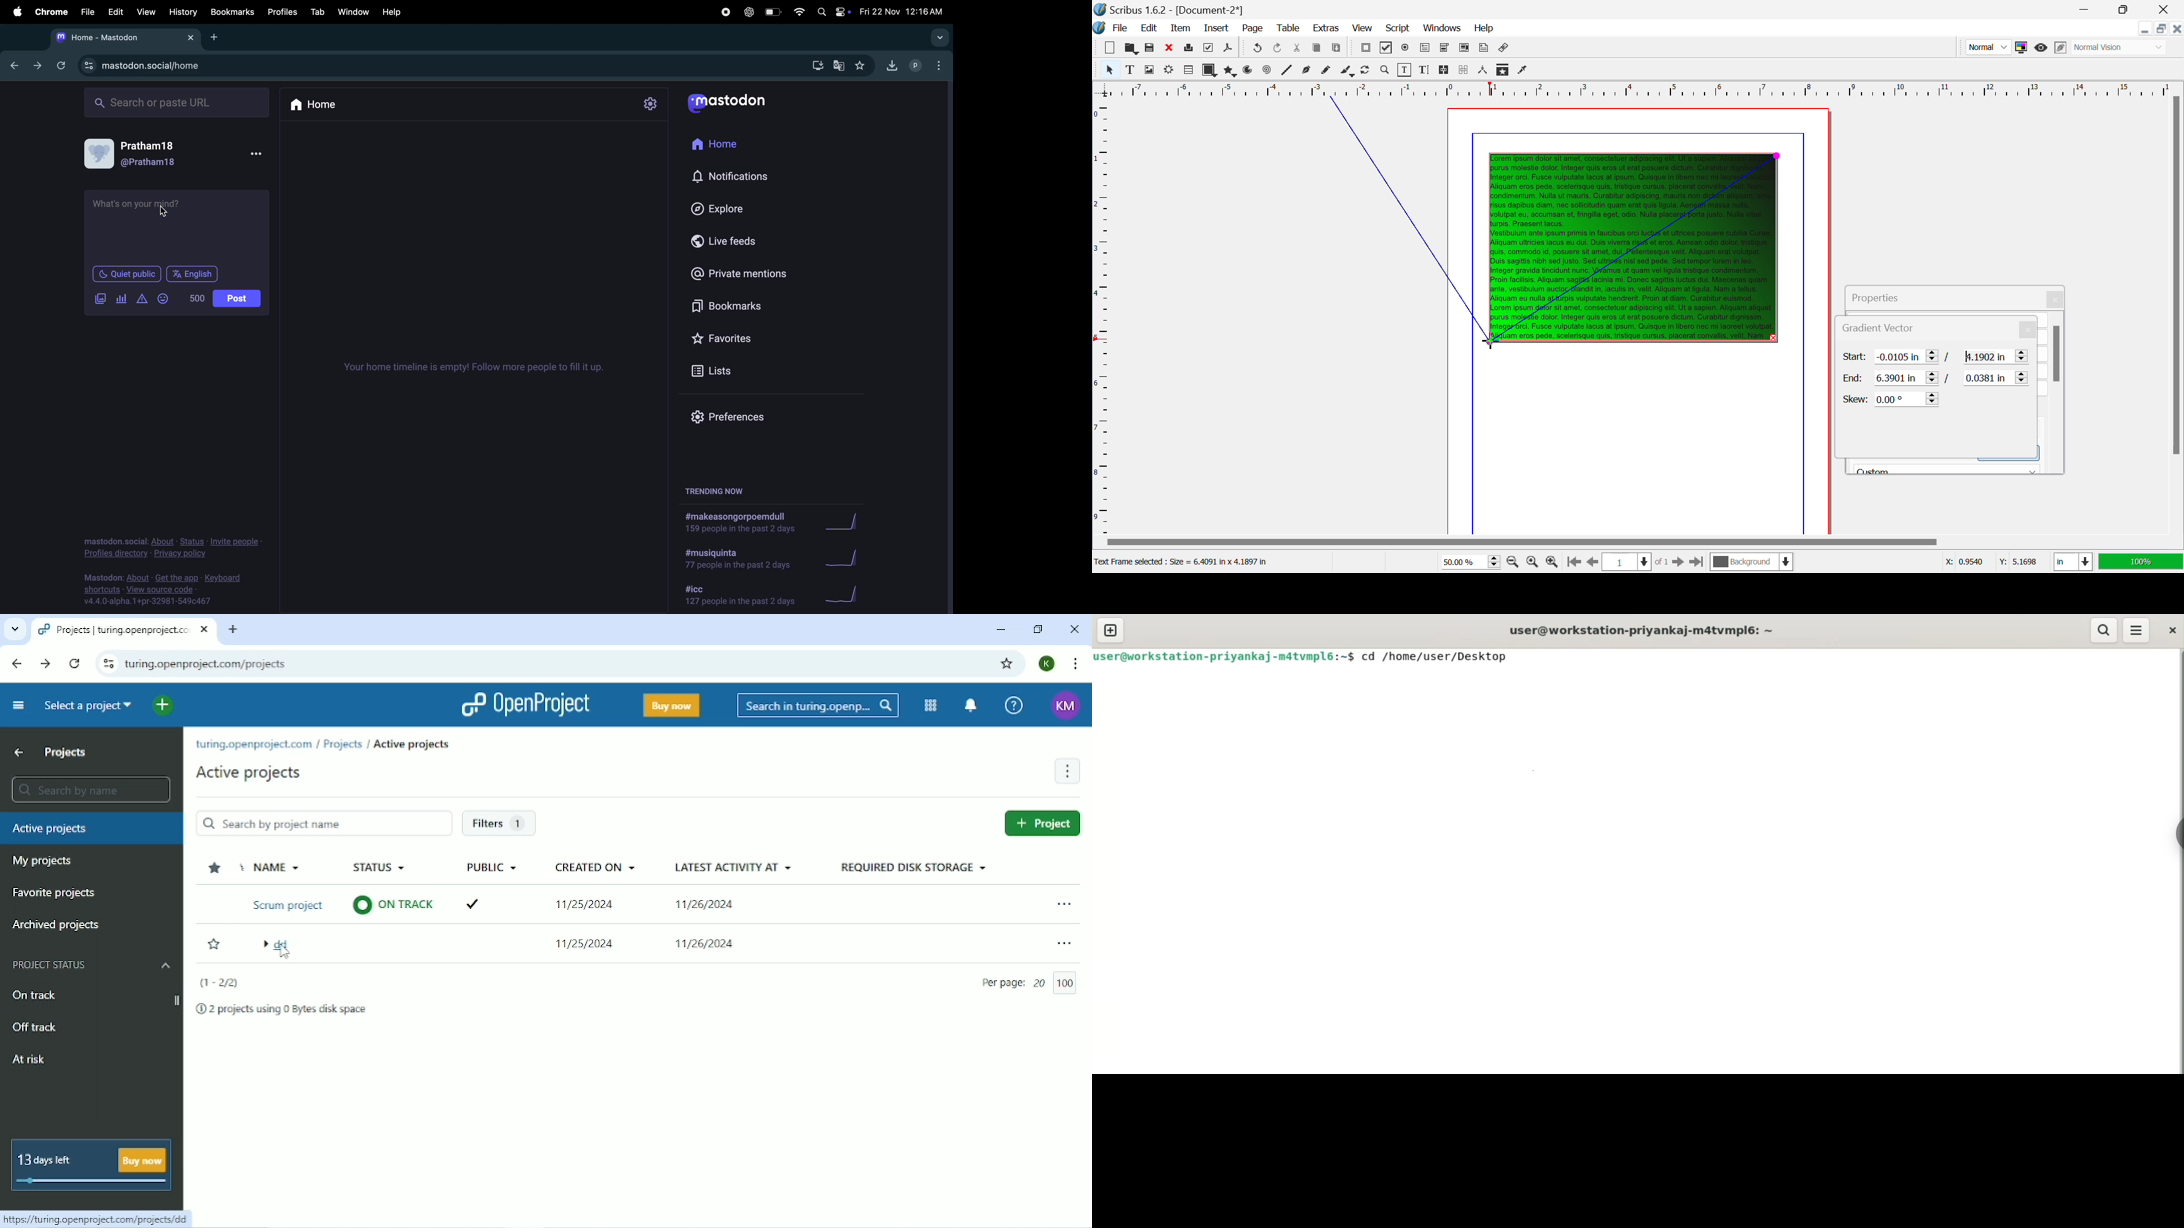 Image resolution: width=2184 pixels, height=1232 pixels. Describe the element at coordinates (1553, 562) in the screenshot. I see `Zoom In` at that location.